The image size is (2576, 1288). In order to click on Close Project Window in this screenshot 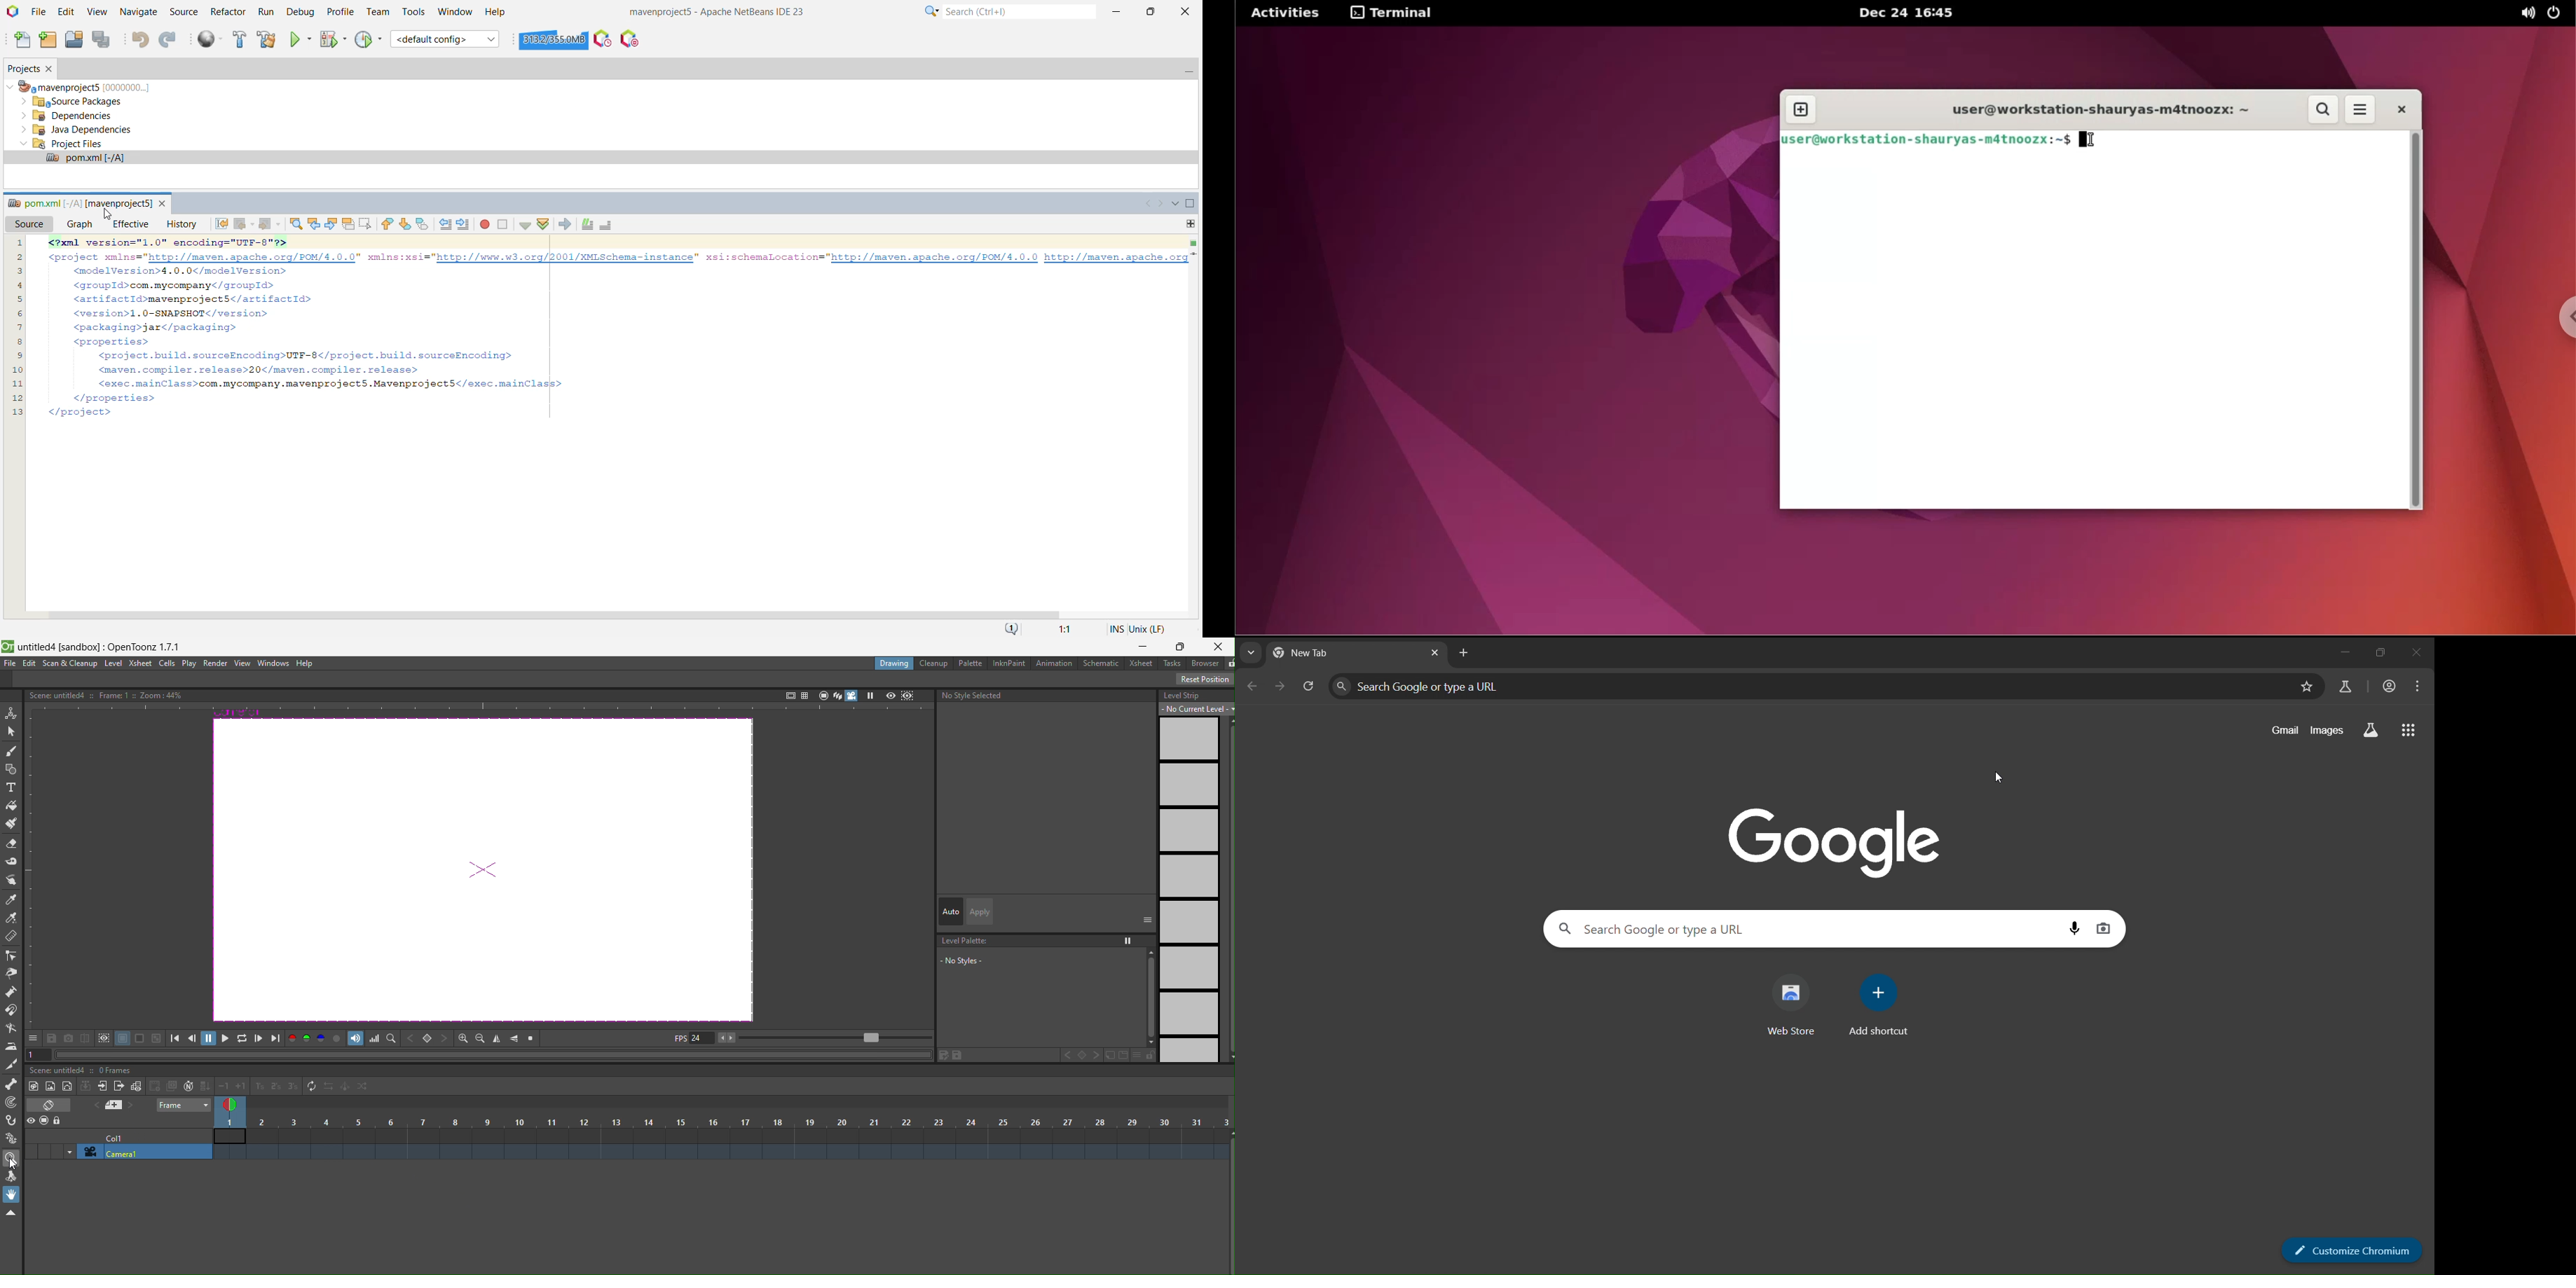, I will do `click(50, 68)`.